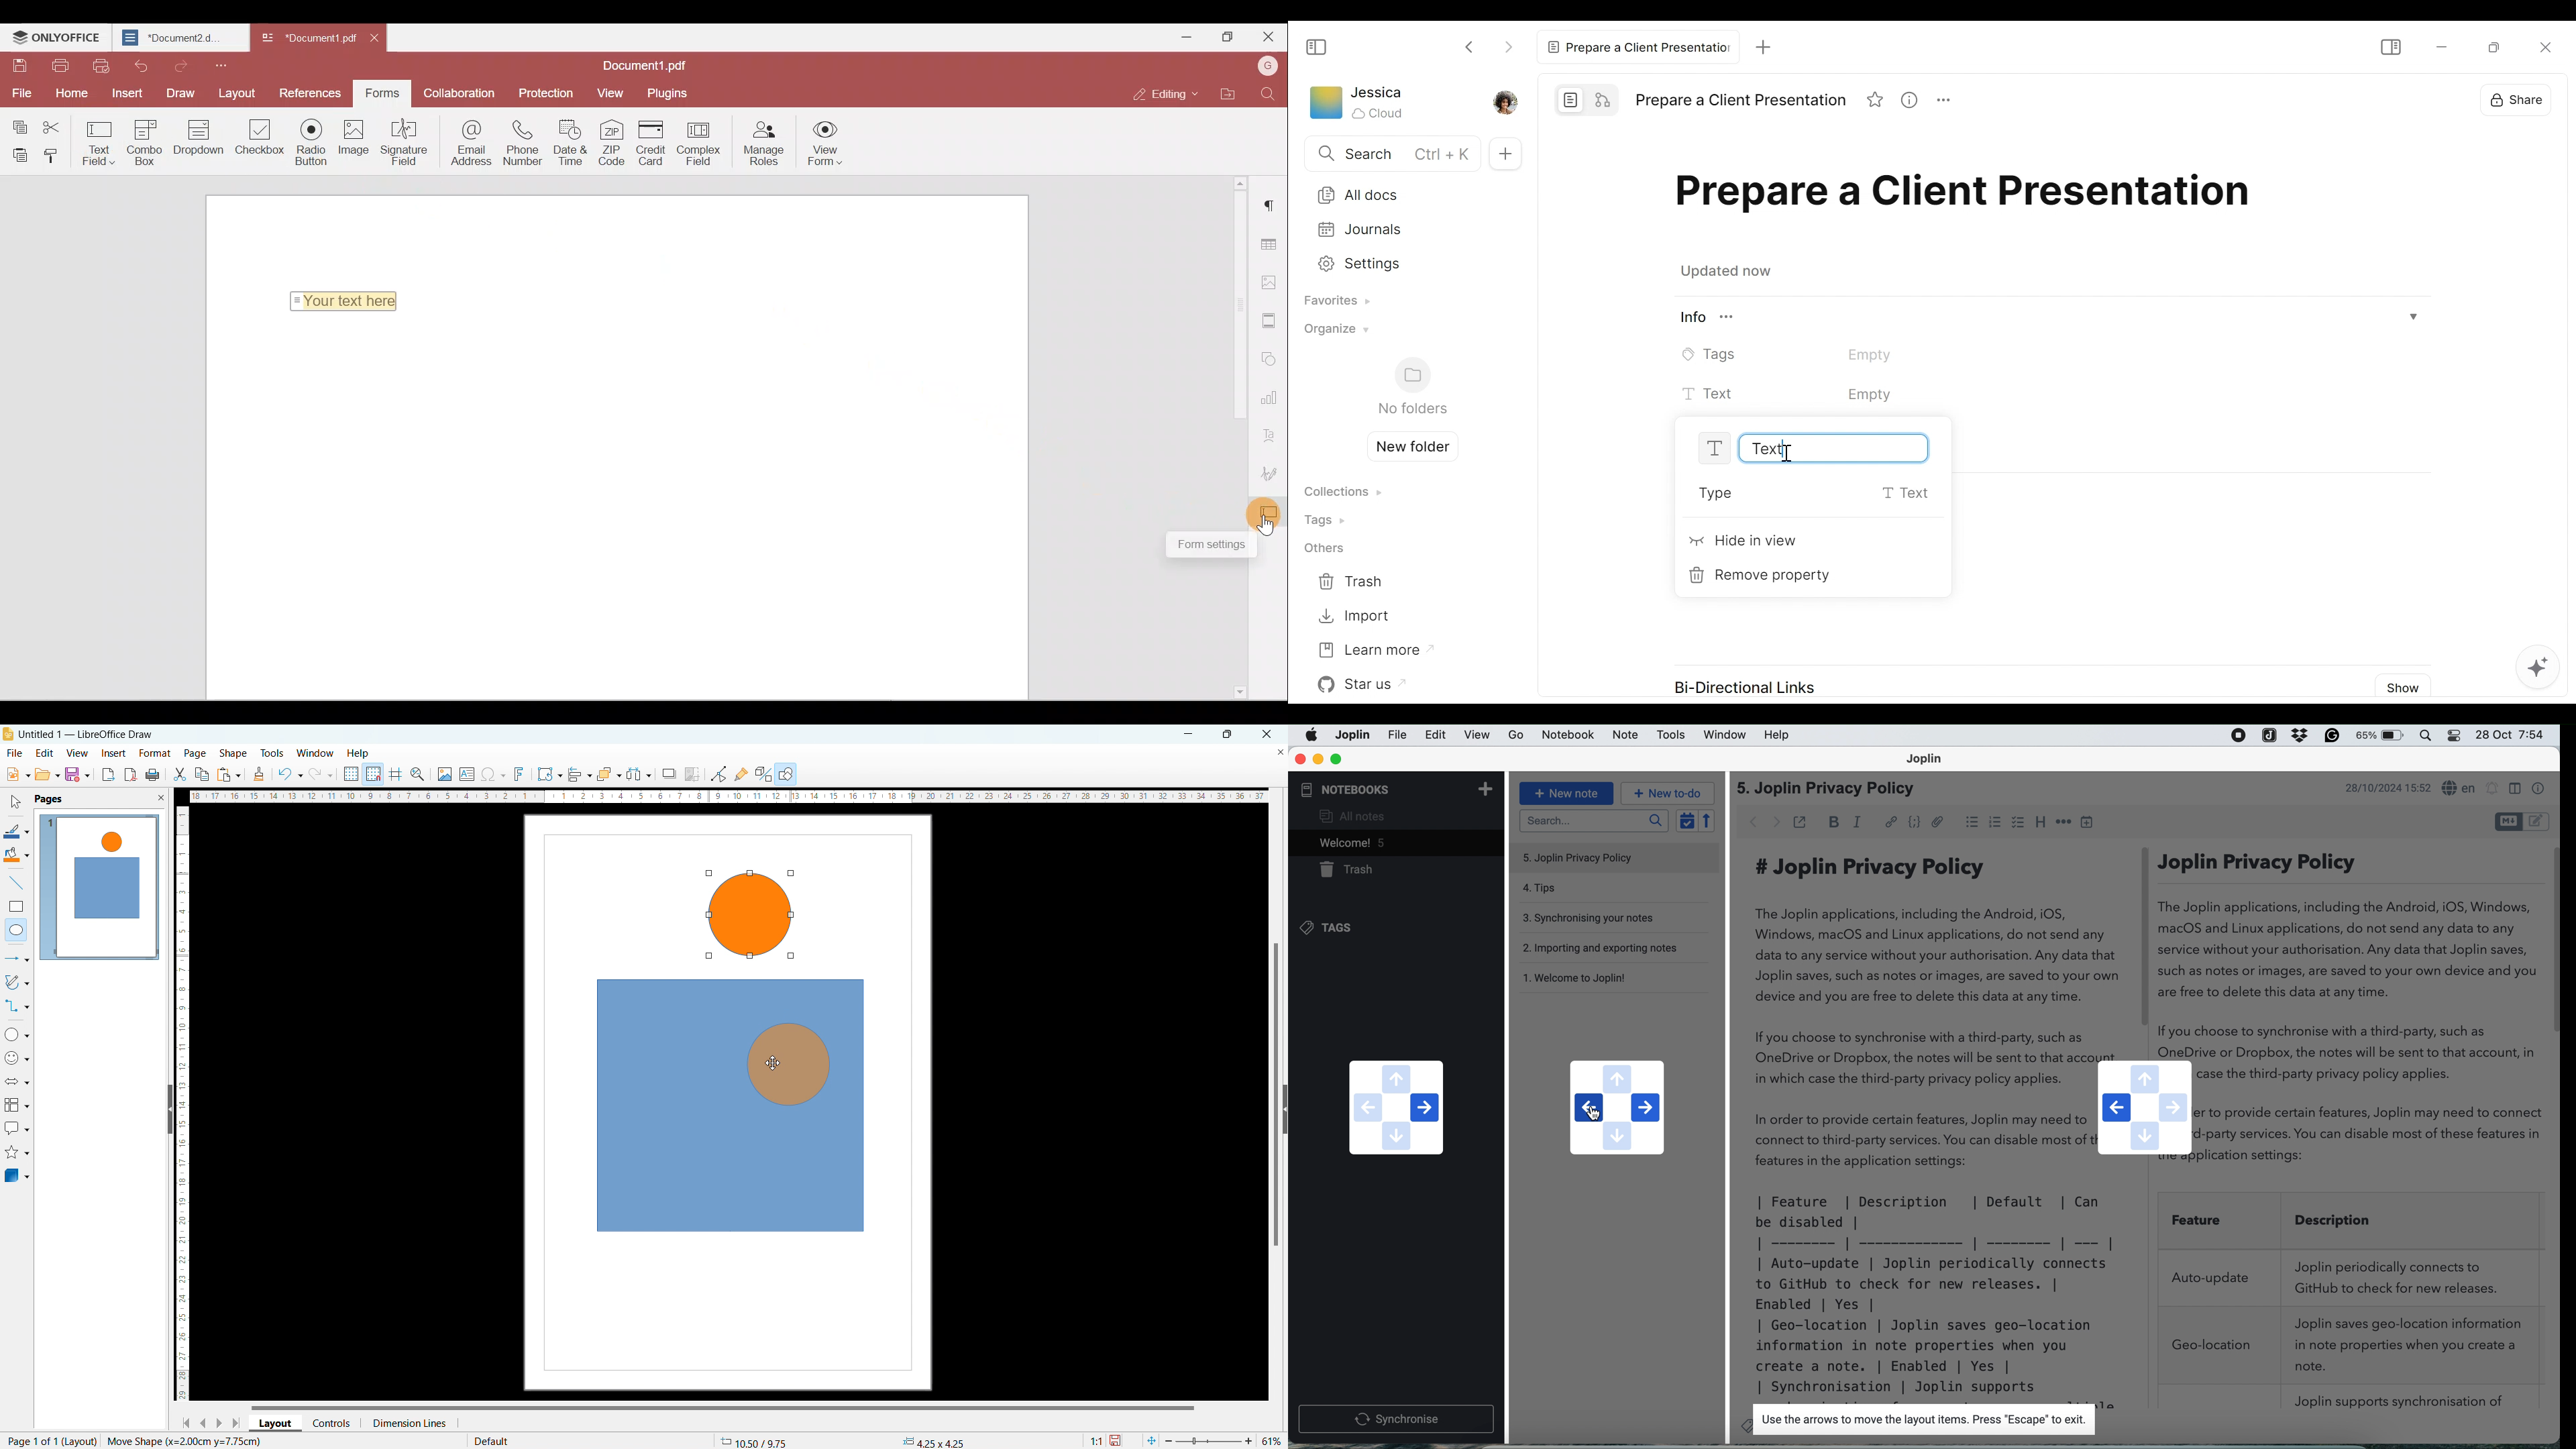 The height and width of the screenshot is (1456, 2576). I want to click on Remove property, so click(1764, 576).